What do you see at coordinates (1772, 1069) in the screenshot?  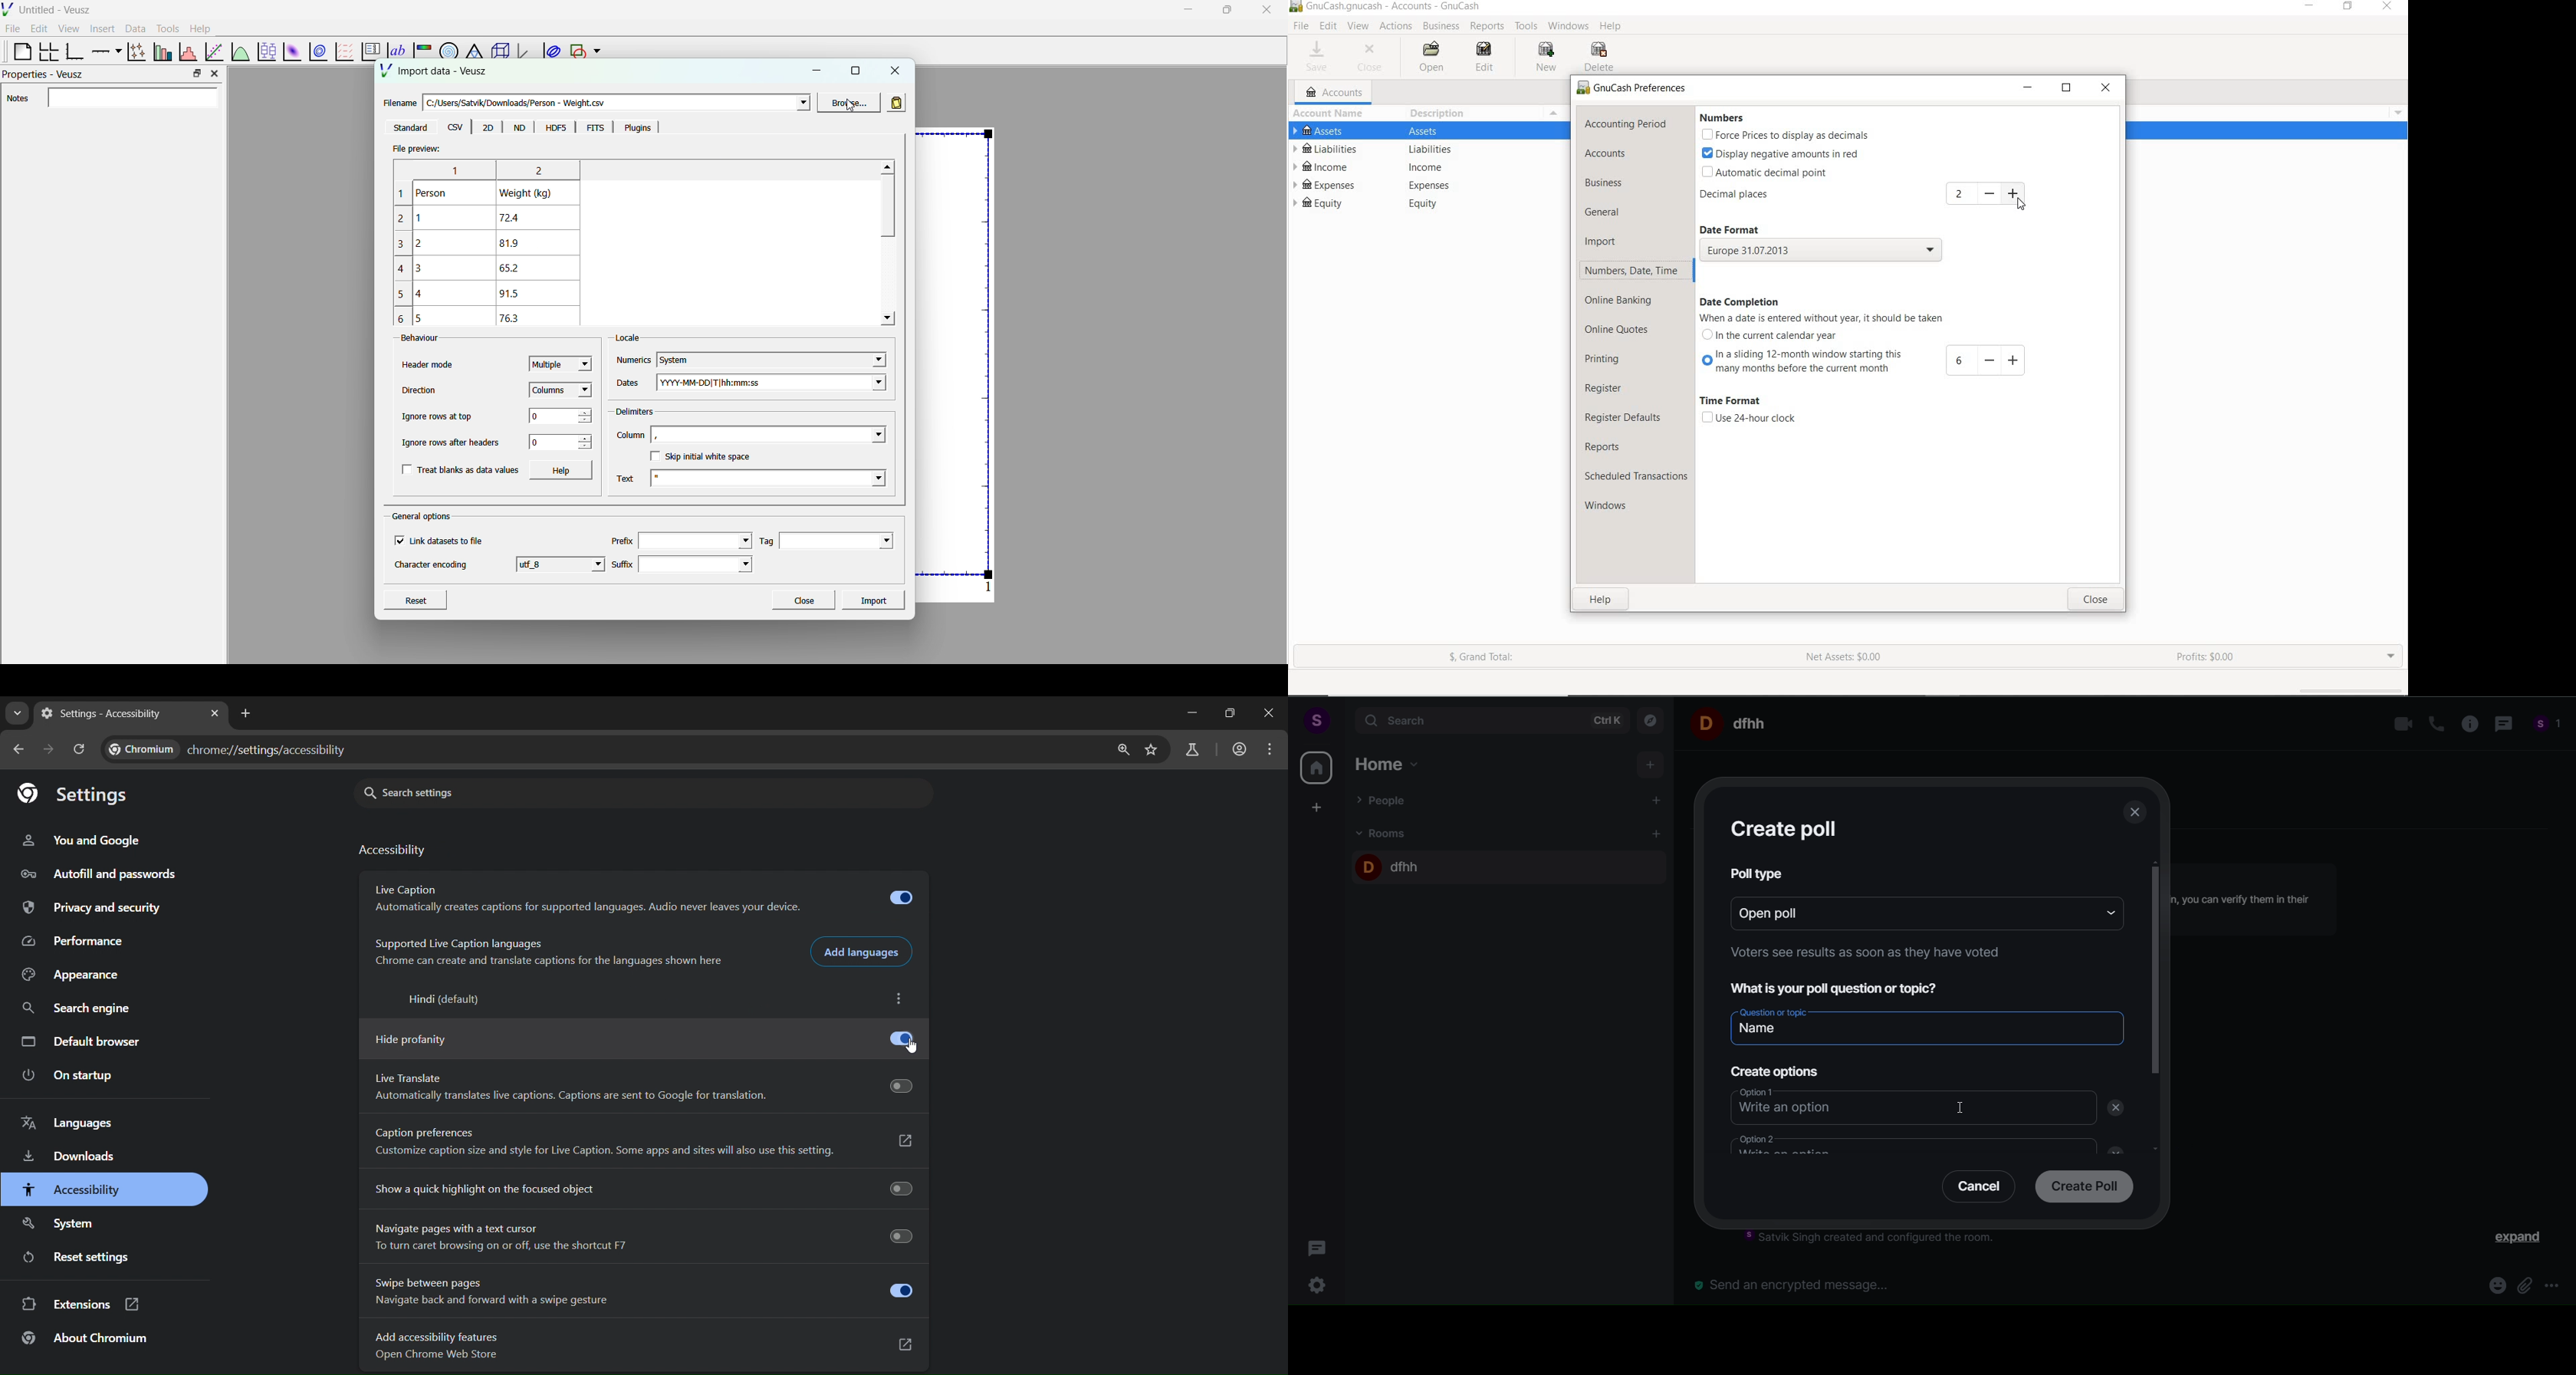 I see `create options` at bounding box center [1772, 1069].